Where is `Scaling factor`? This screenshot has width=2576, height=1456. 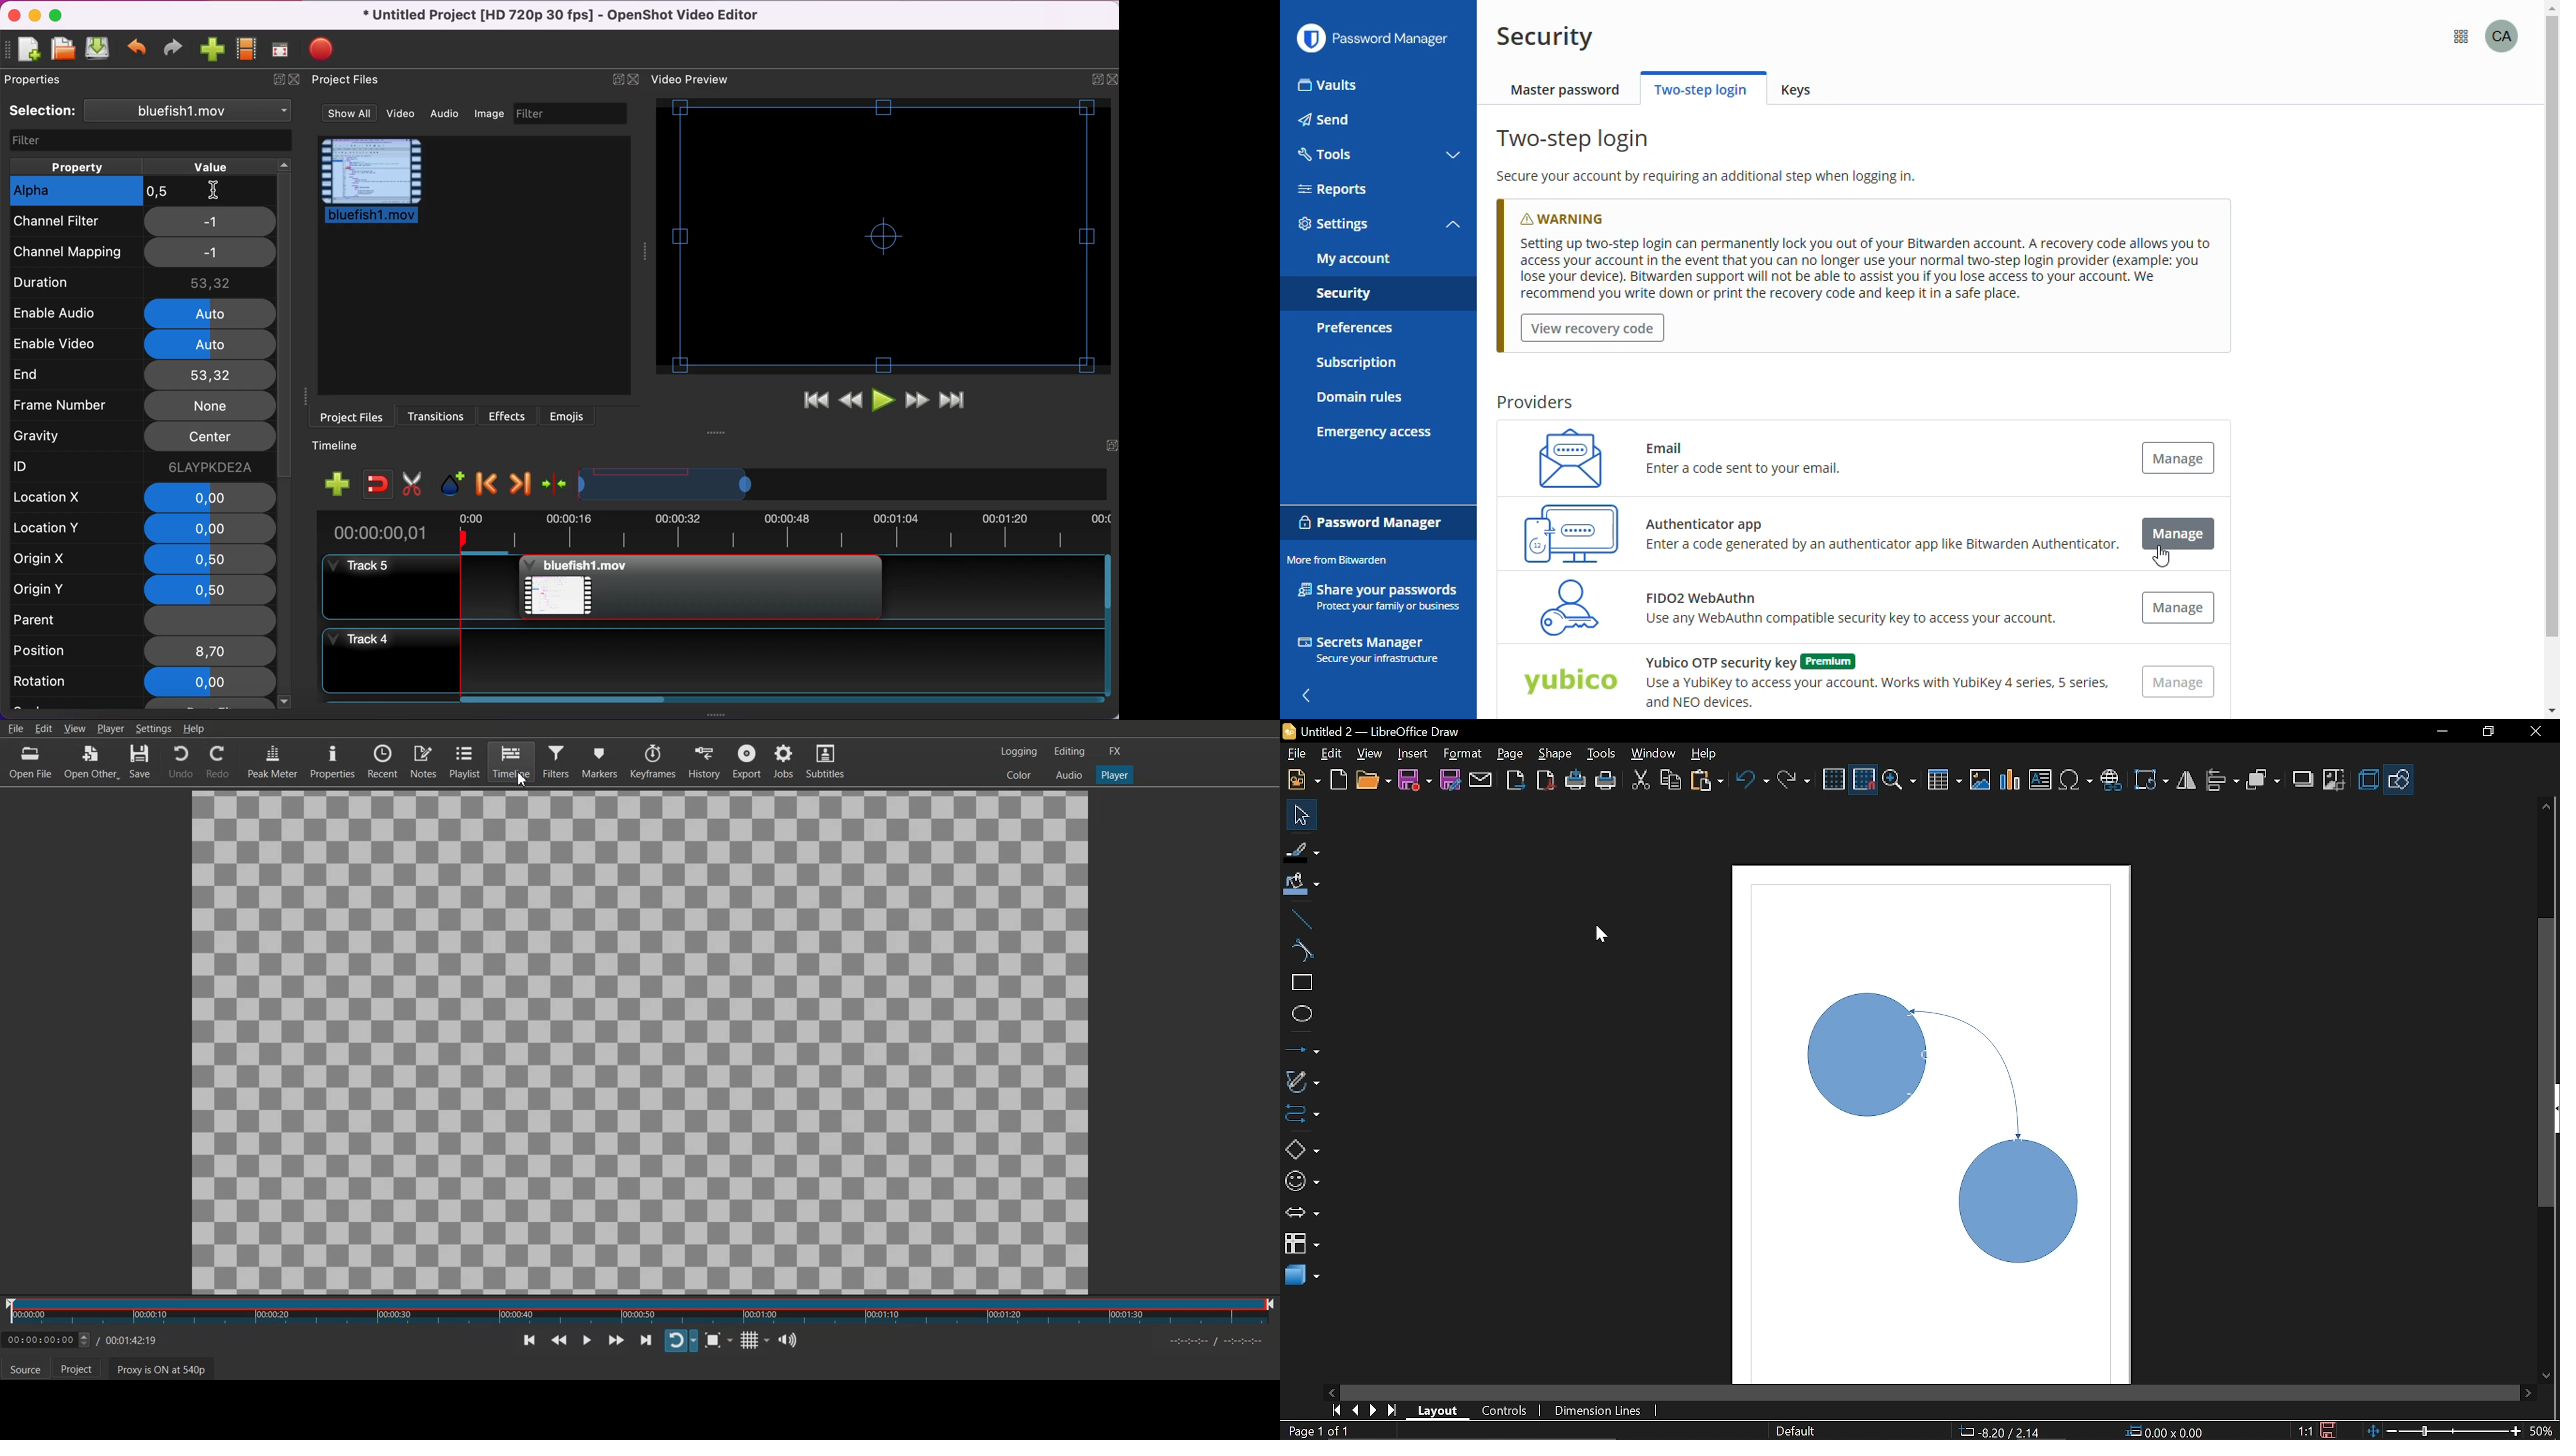 Scaling factor is located at coordinates (2306, 1430).